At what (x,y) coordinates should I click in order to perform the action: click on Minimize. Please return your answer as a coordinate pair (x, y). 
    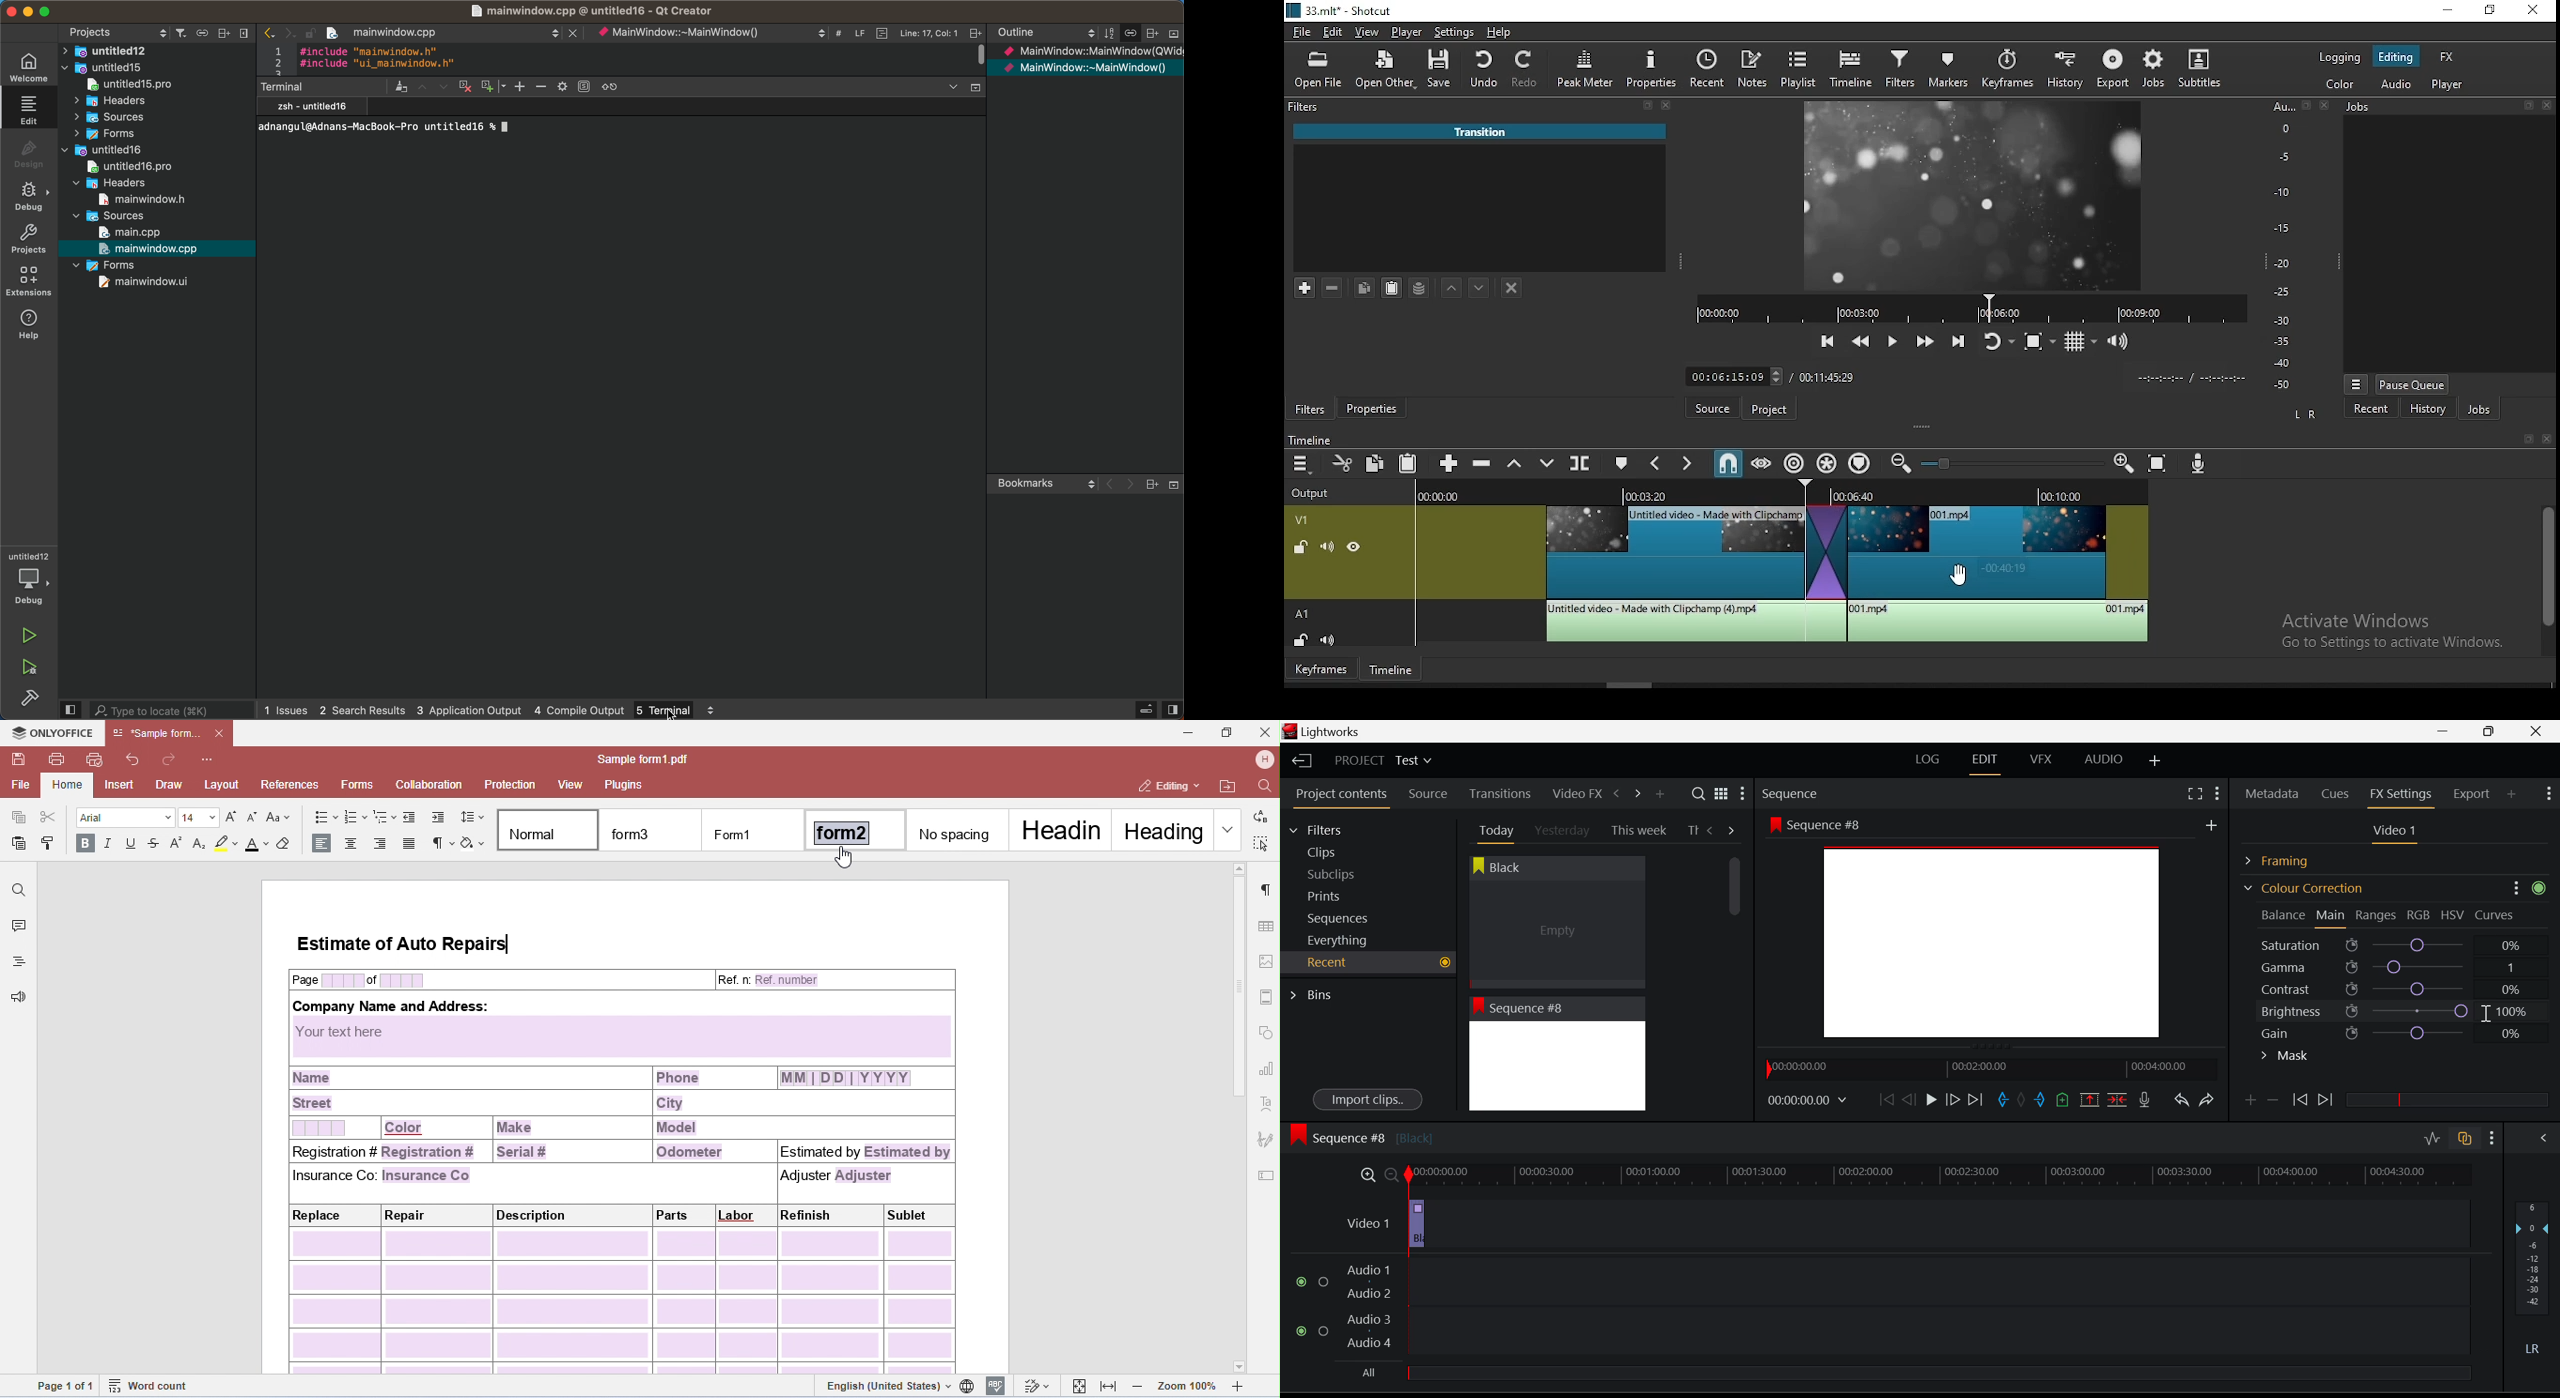
    Looking at the image, I should click on (2492, 731).